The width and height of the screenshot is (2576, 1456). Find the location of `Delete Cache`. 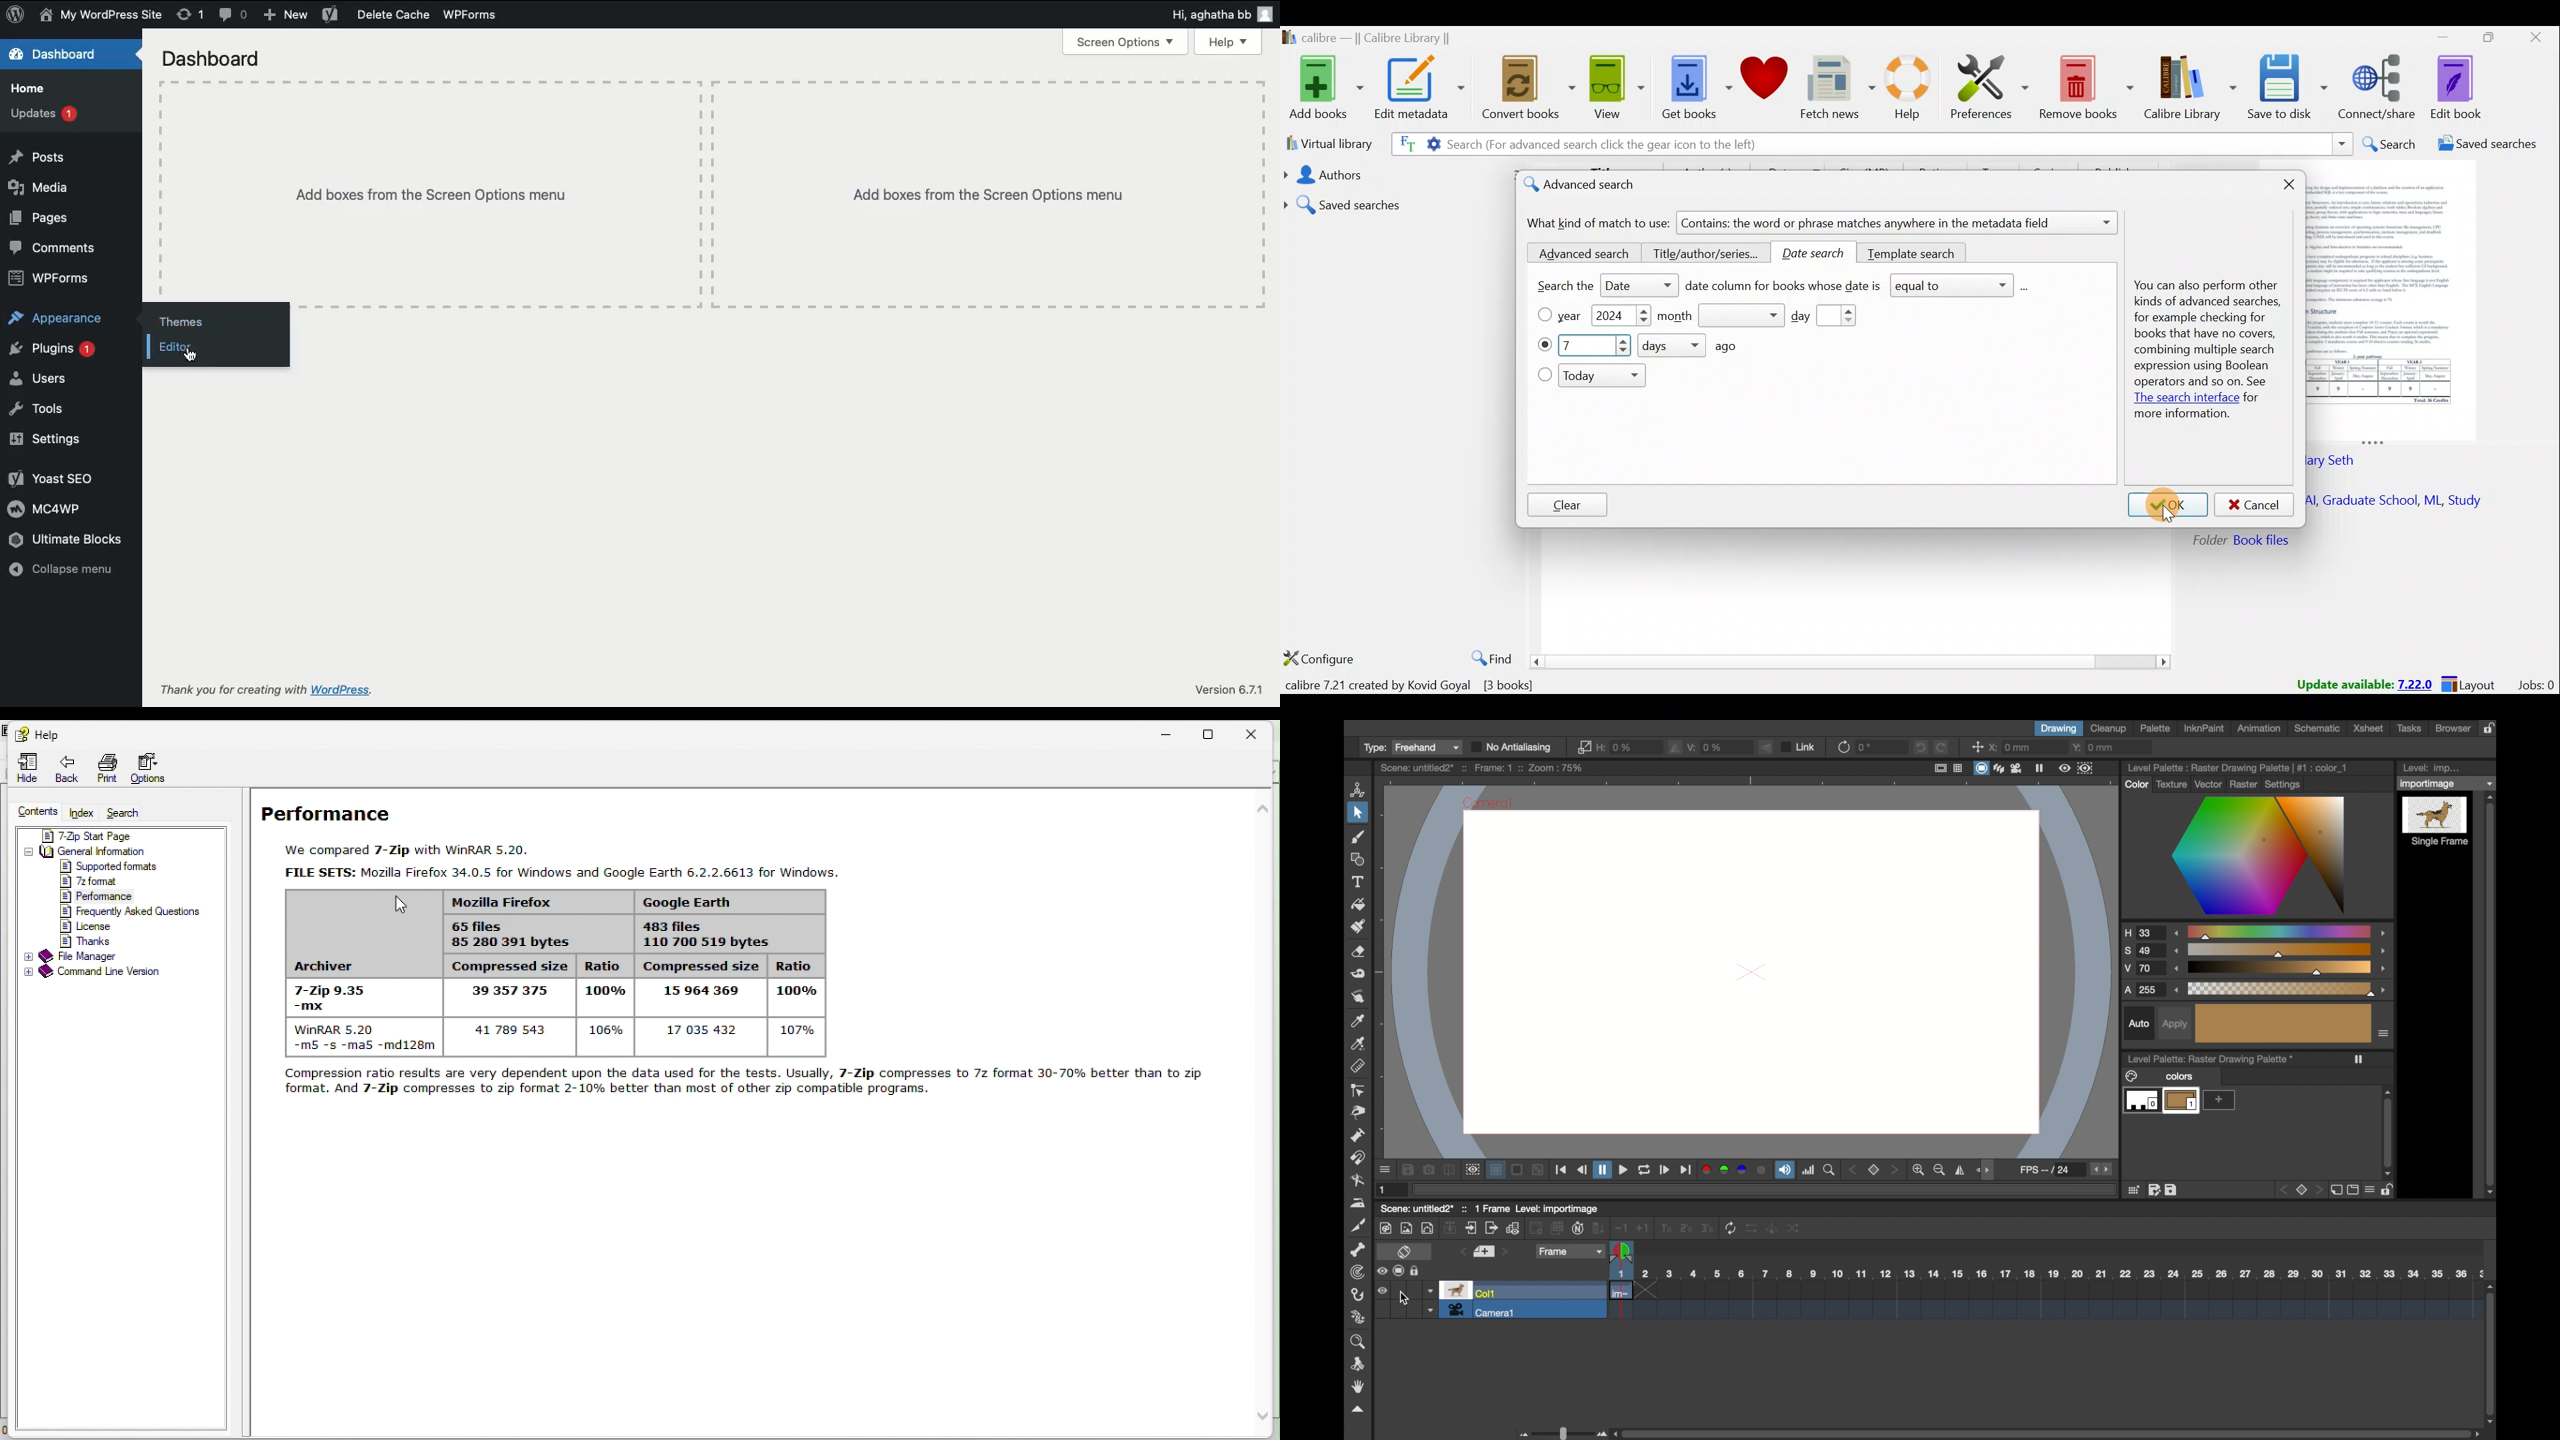

Delete Cache is located at coordinates (380, 15).